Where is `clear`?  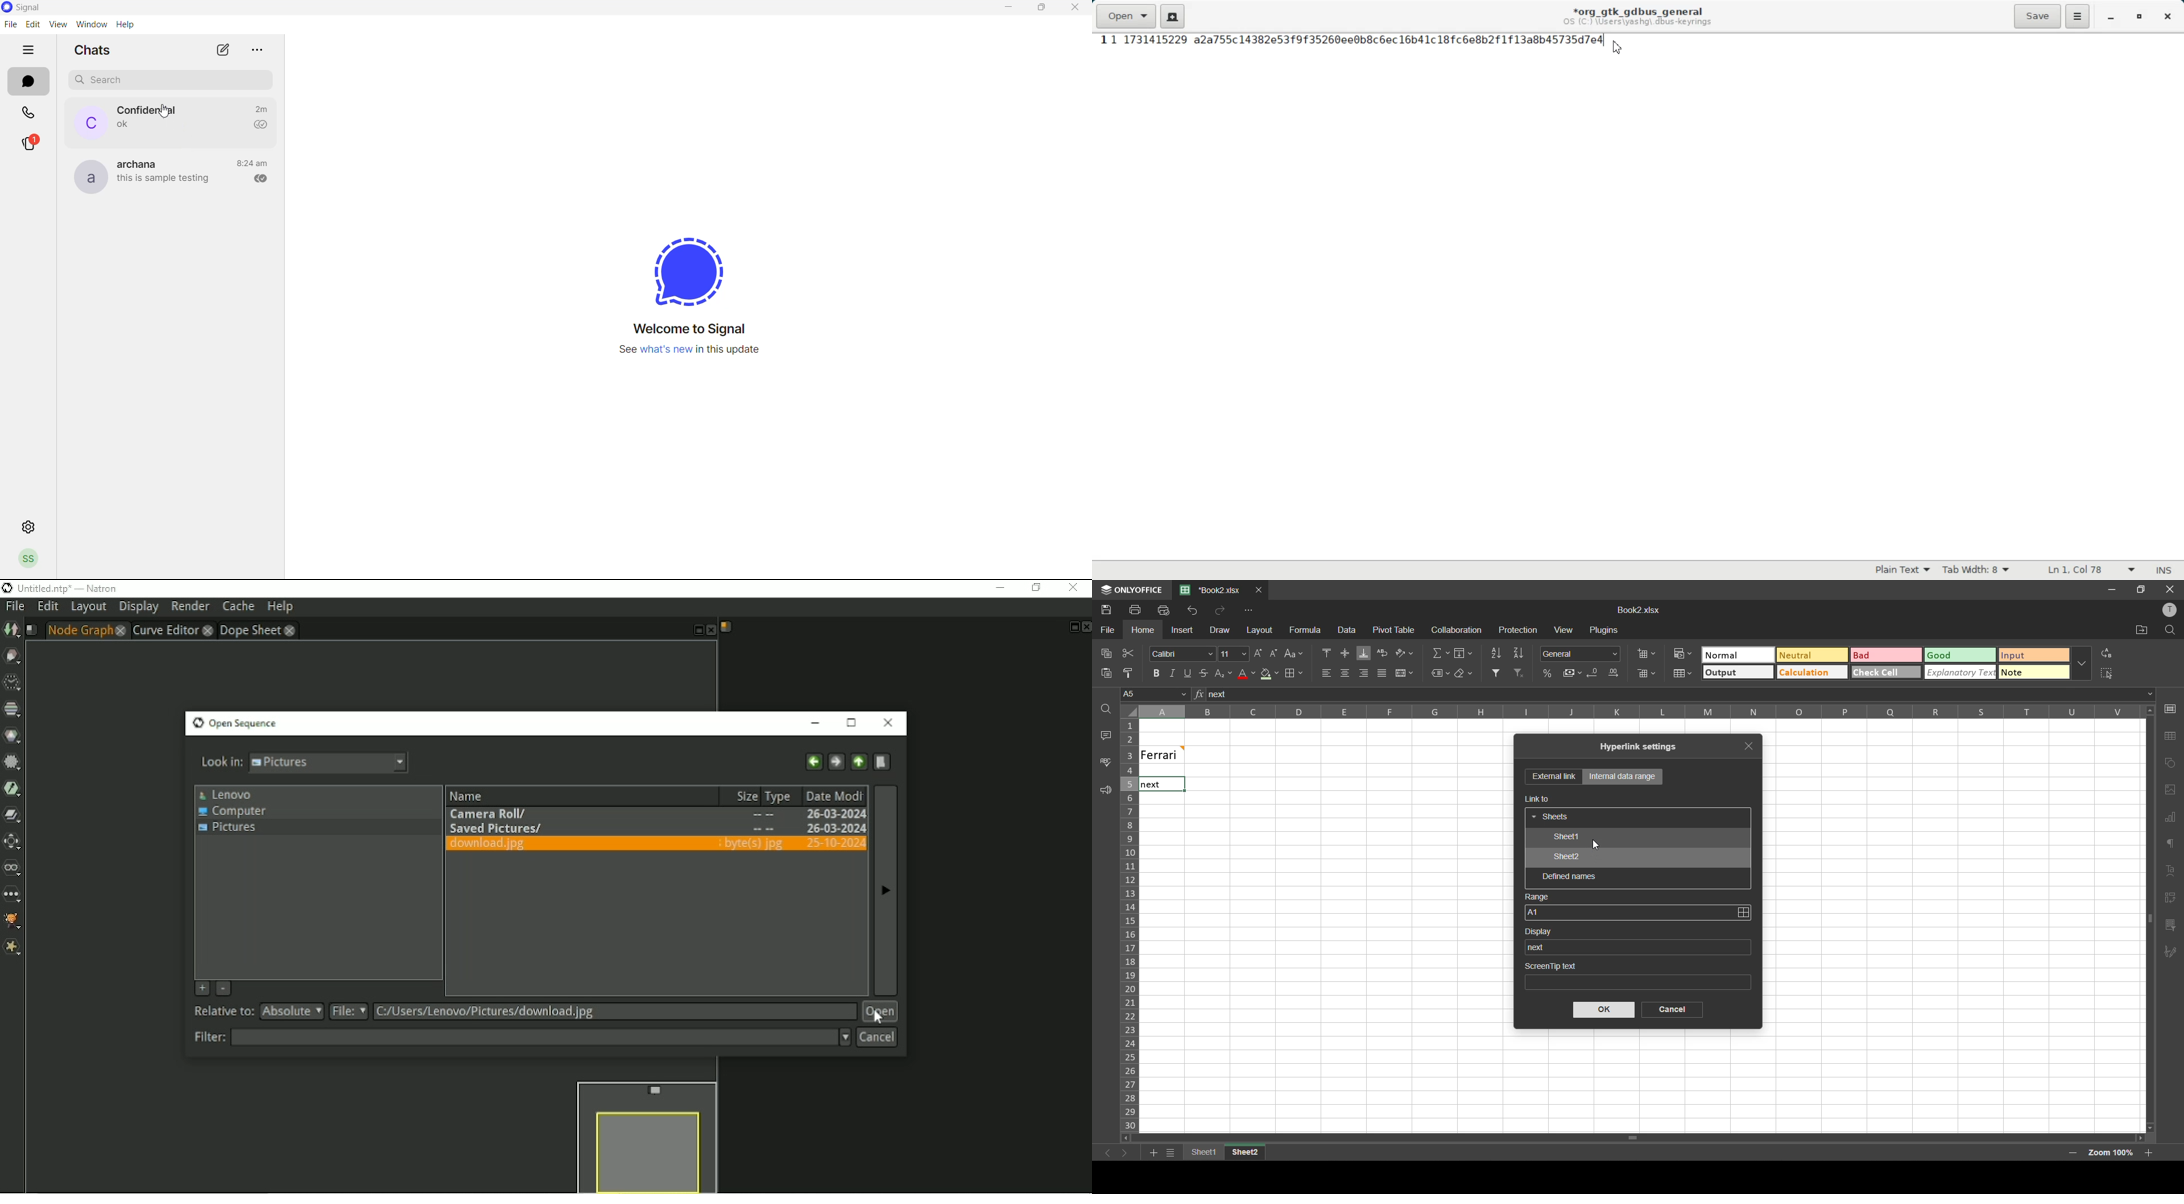 clear is located at coordinates (1466, 674).